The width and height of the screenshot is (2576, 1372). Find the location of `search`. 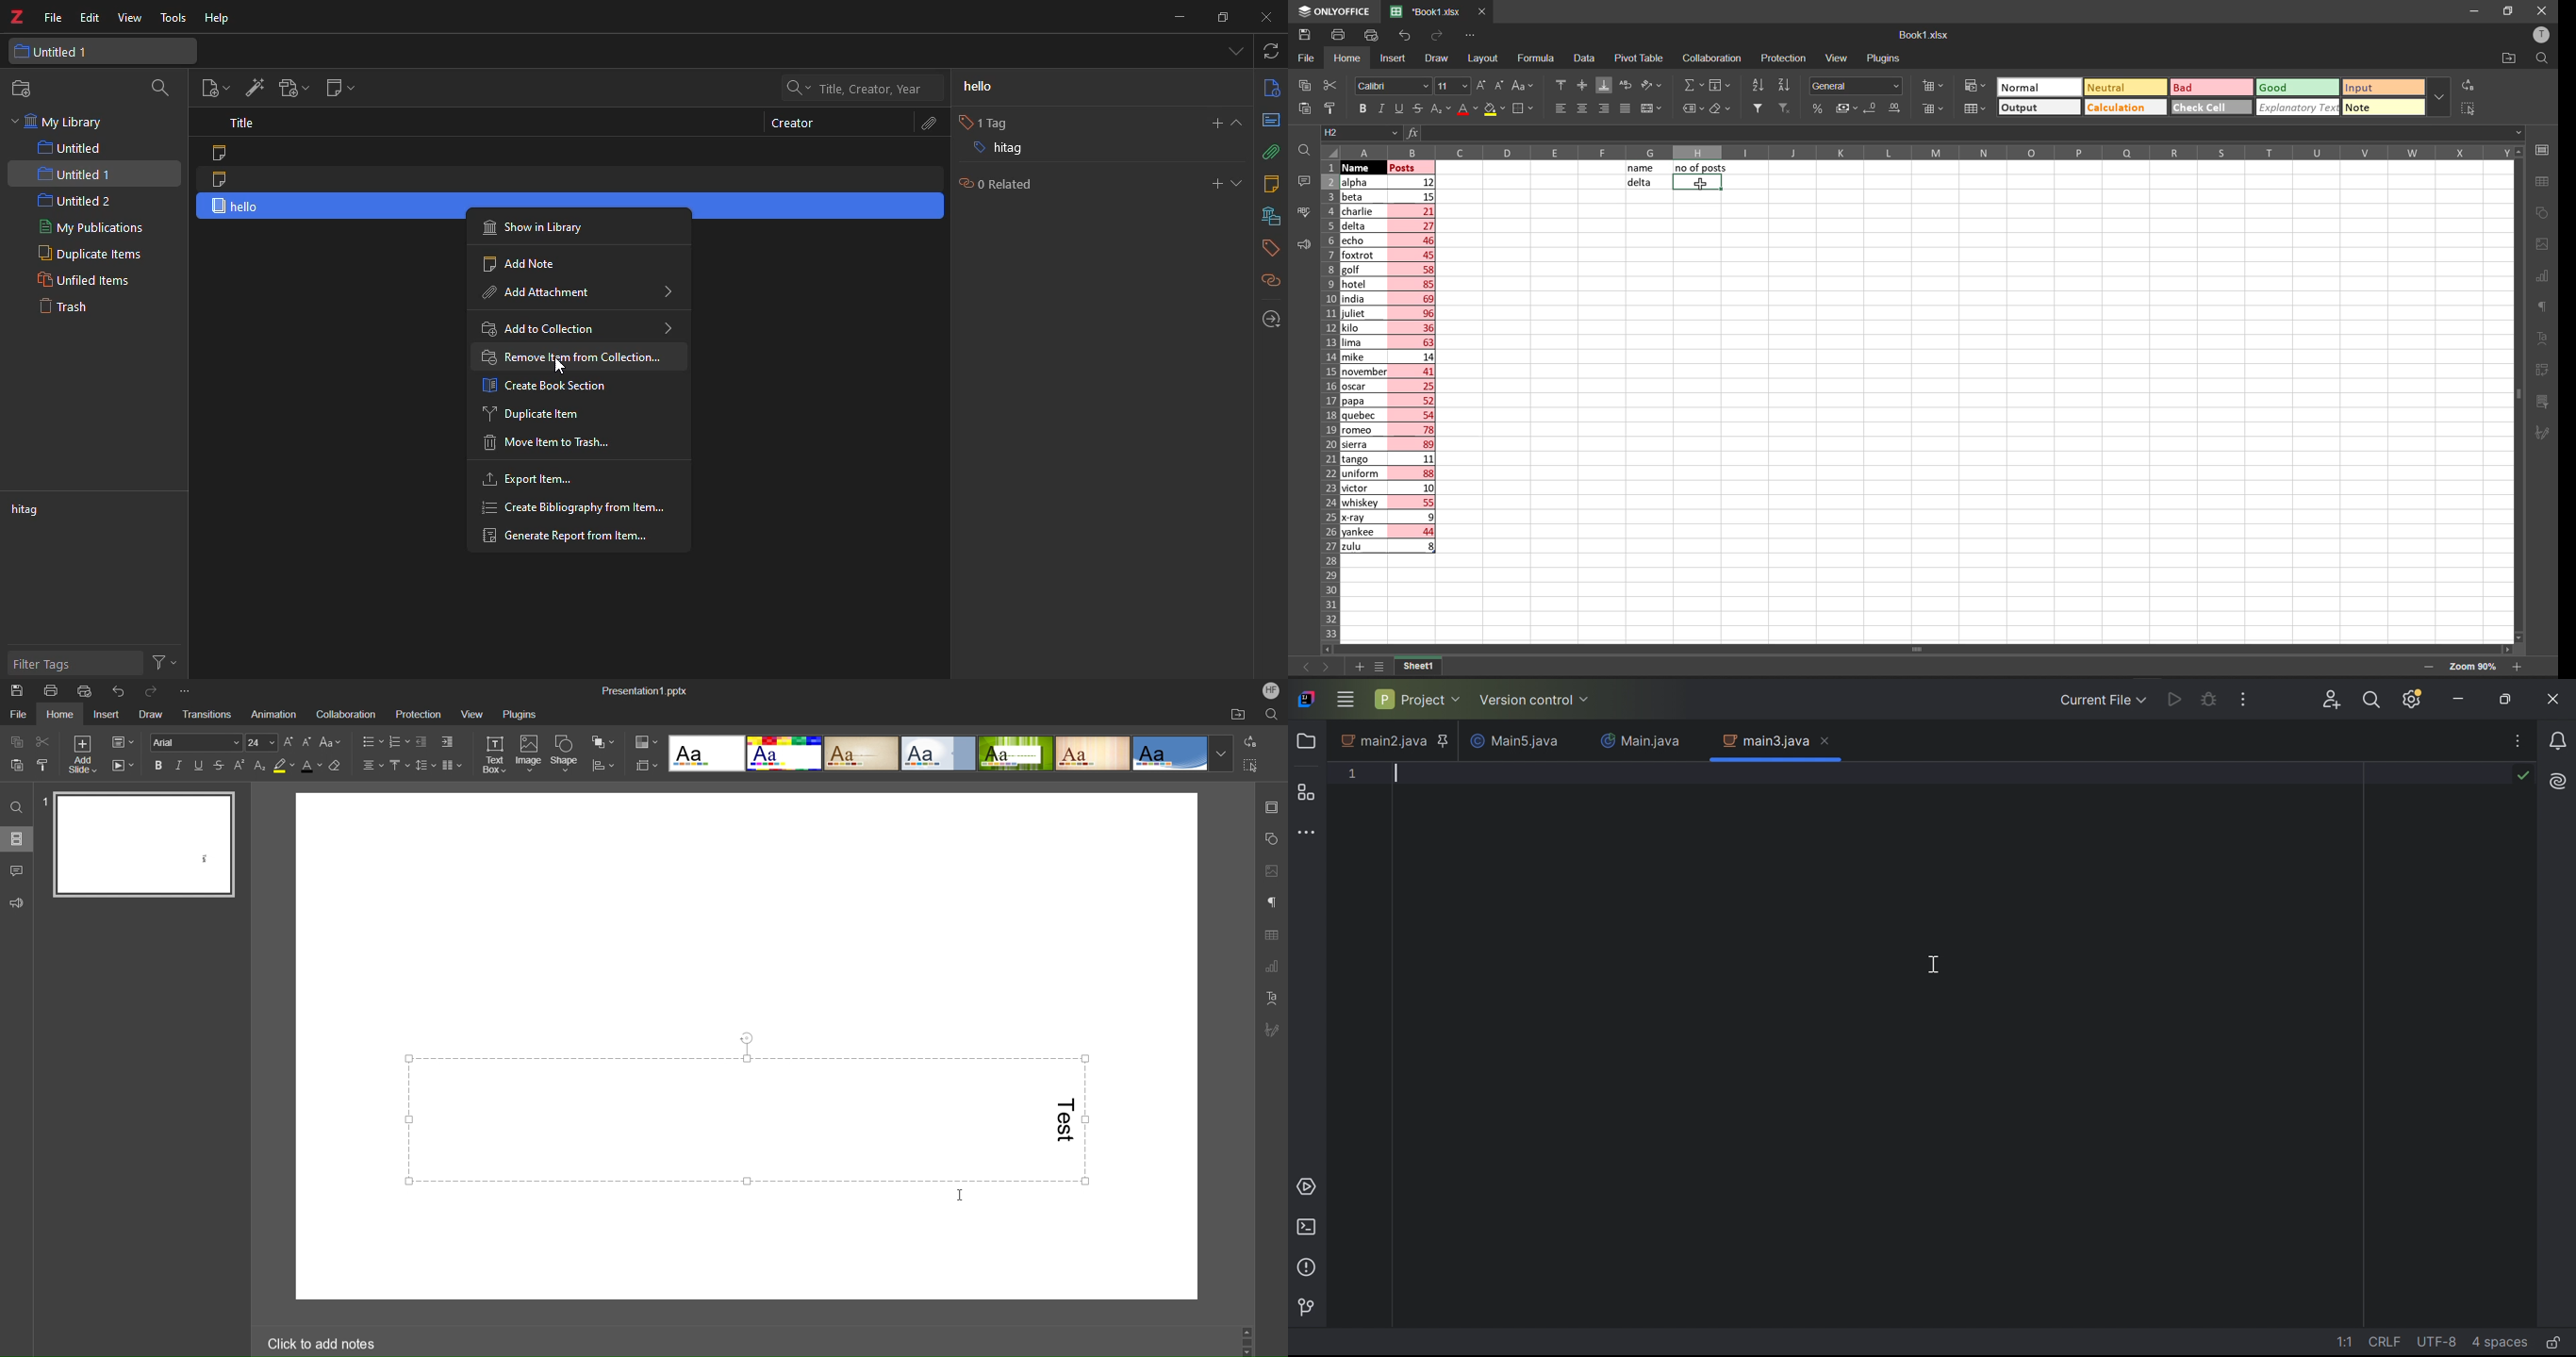

search is located at coordinates (851, 88).